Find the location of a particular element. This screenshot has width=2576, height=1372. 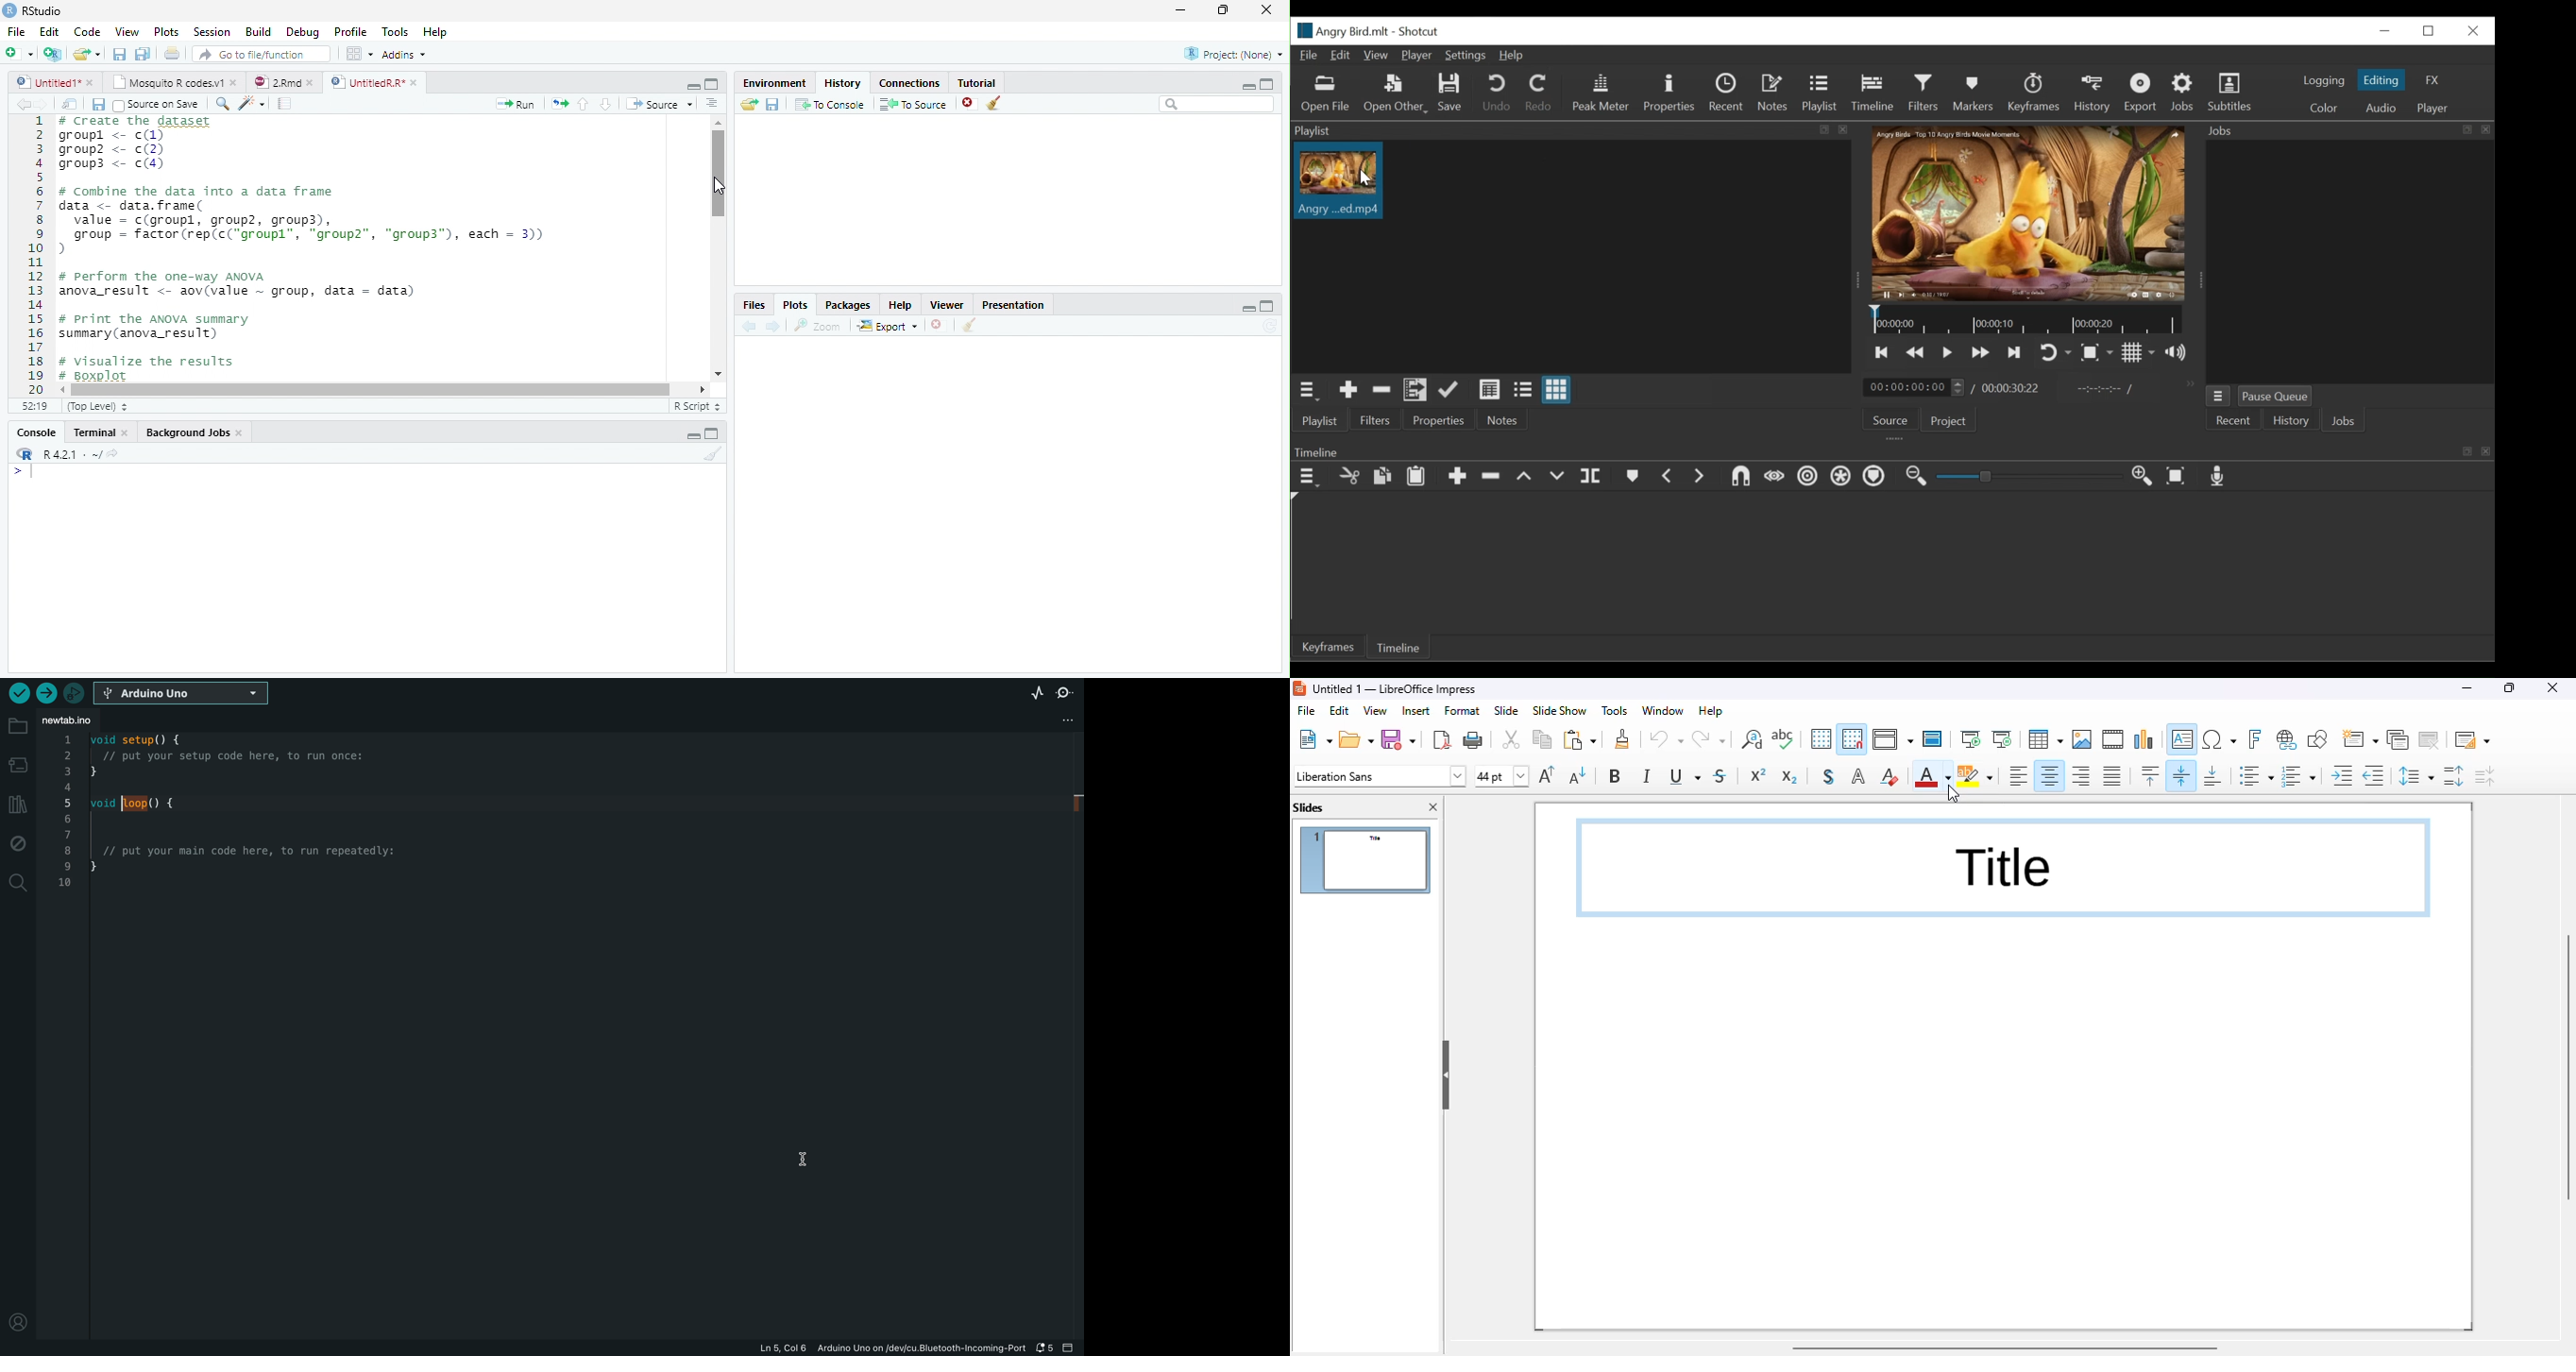

start from first slide is located at coordinates (1971, 739).